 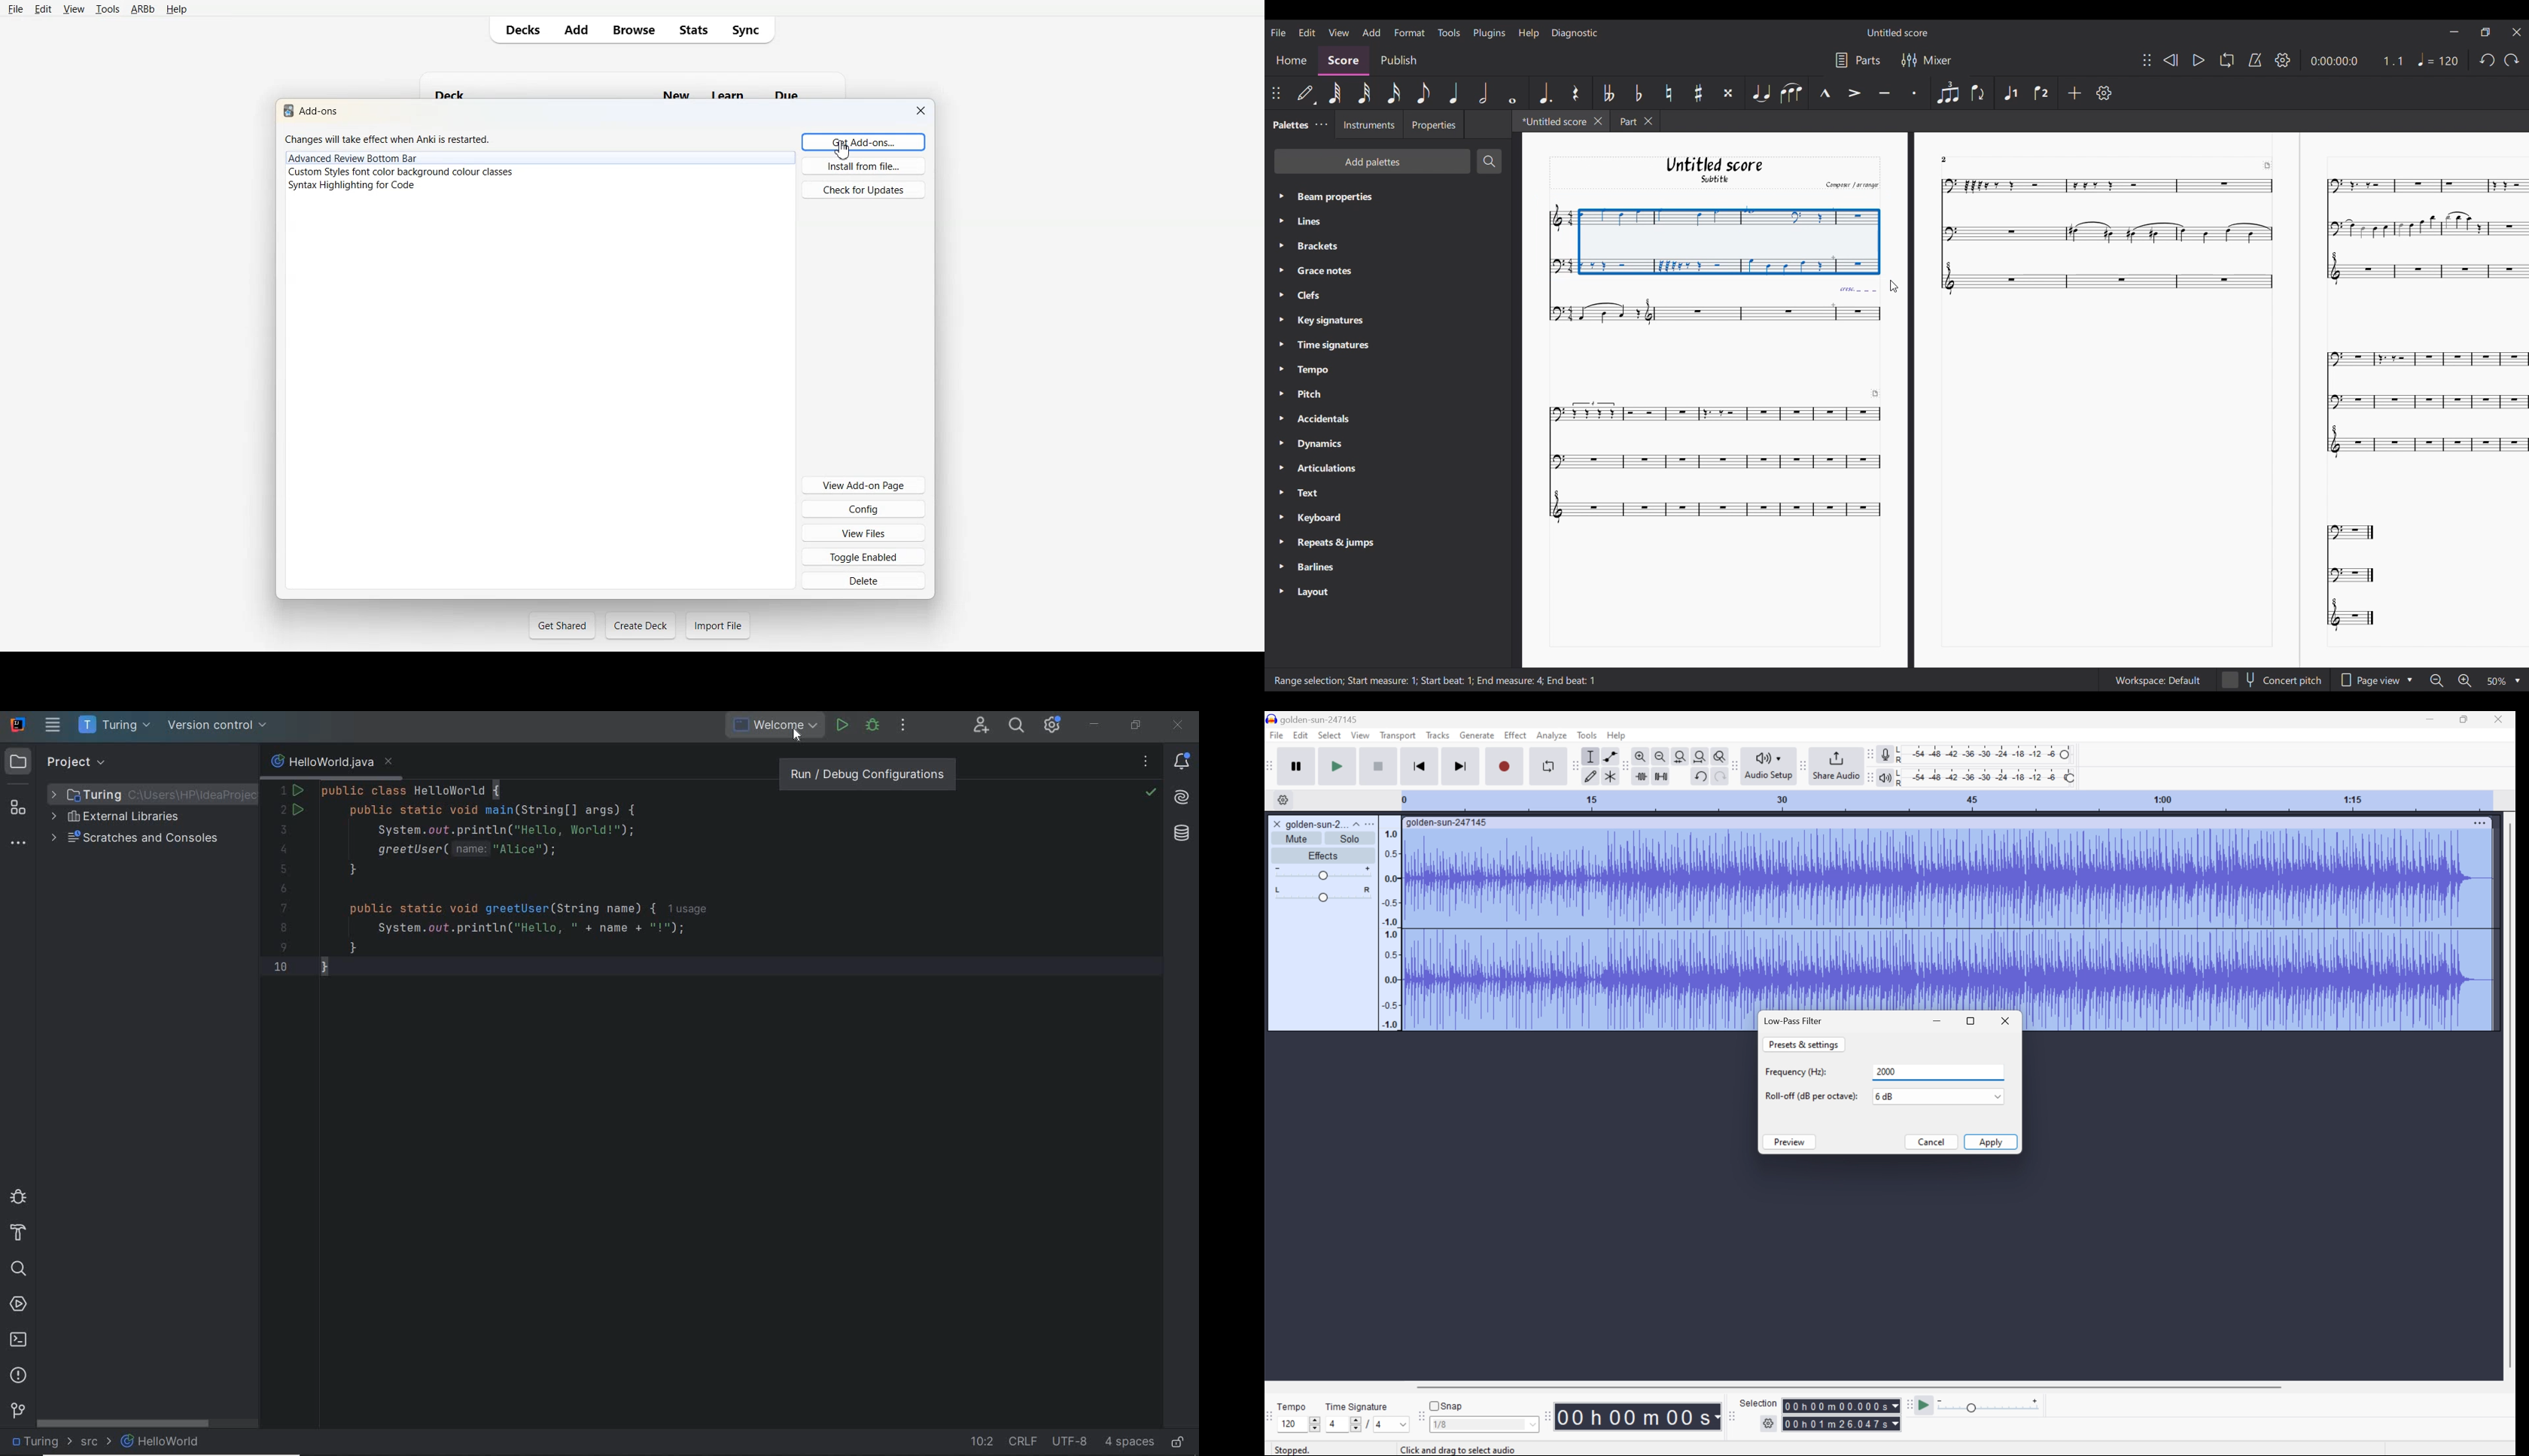 What do you see at coordinates (1423, 93) in the screenshot?
I see `8th note` at bounding box center [1423, 93].